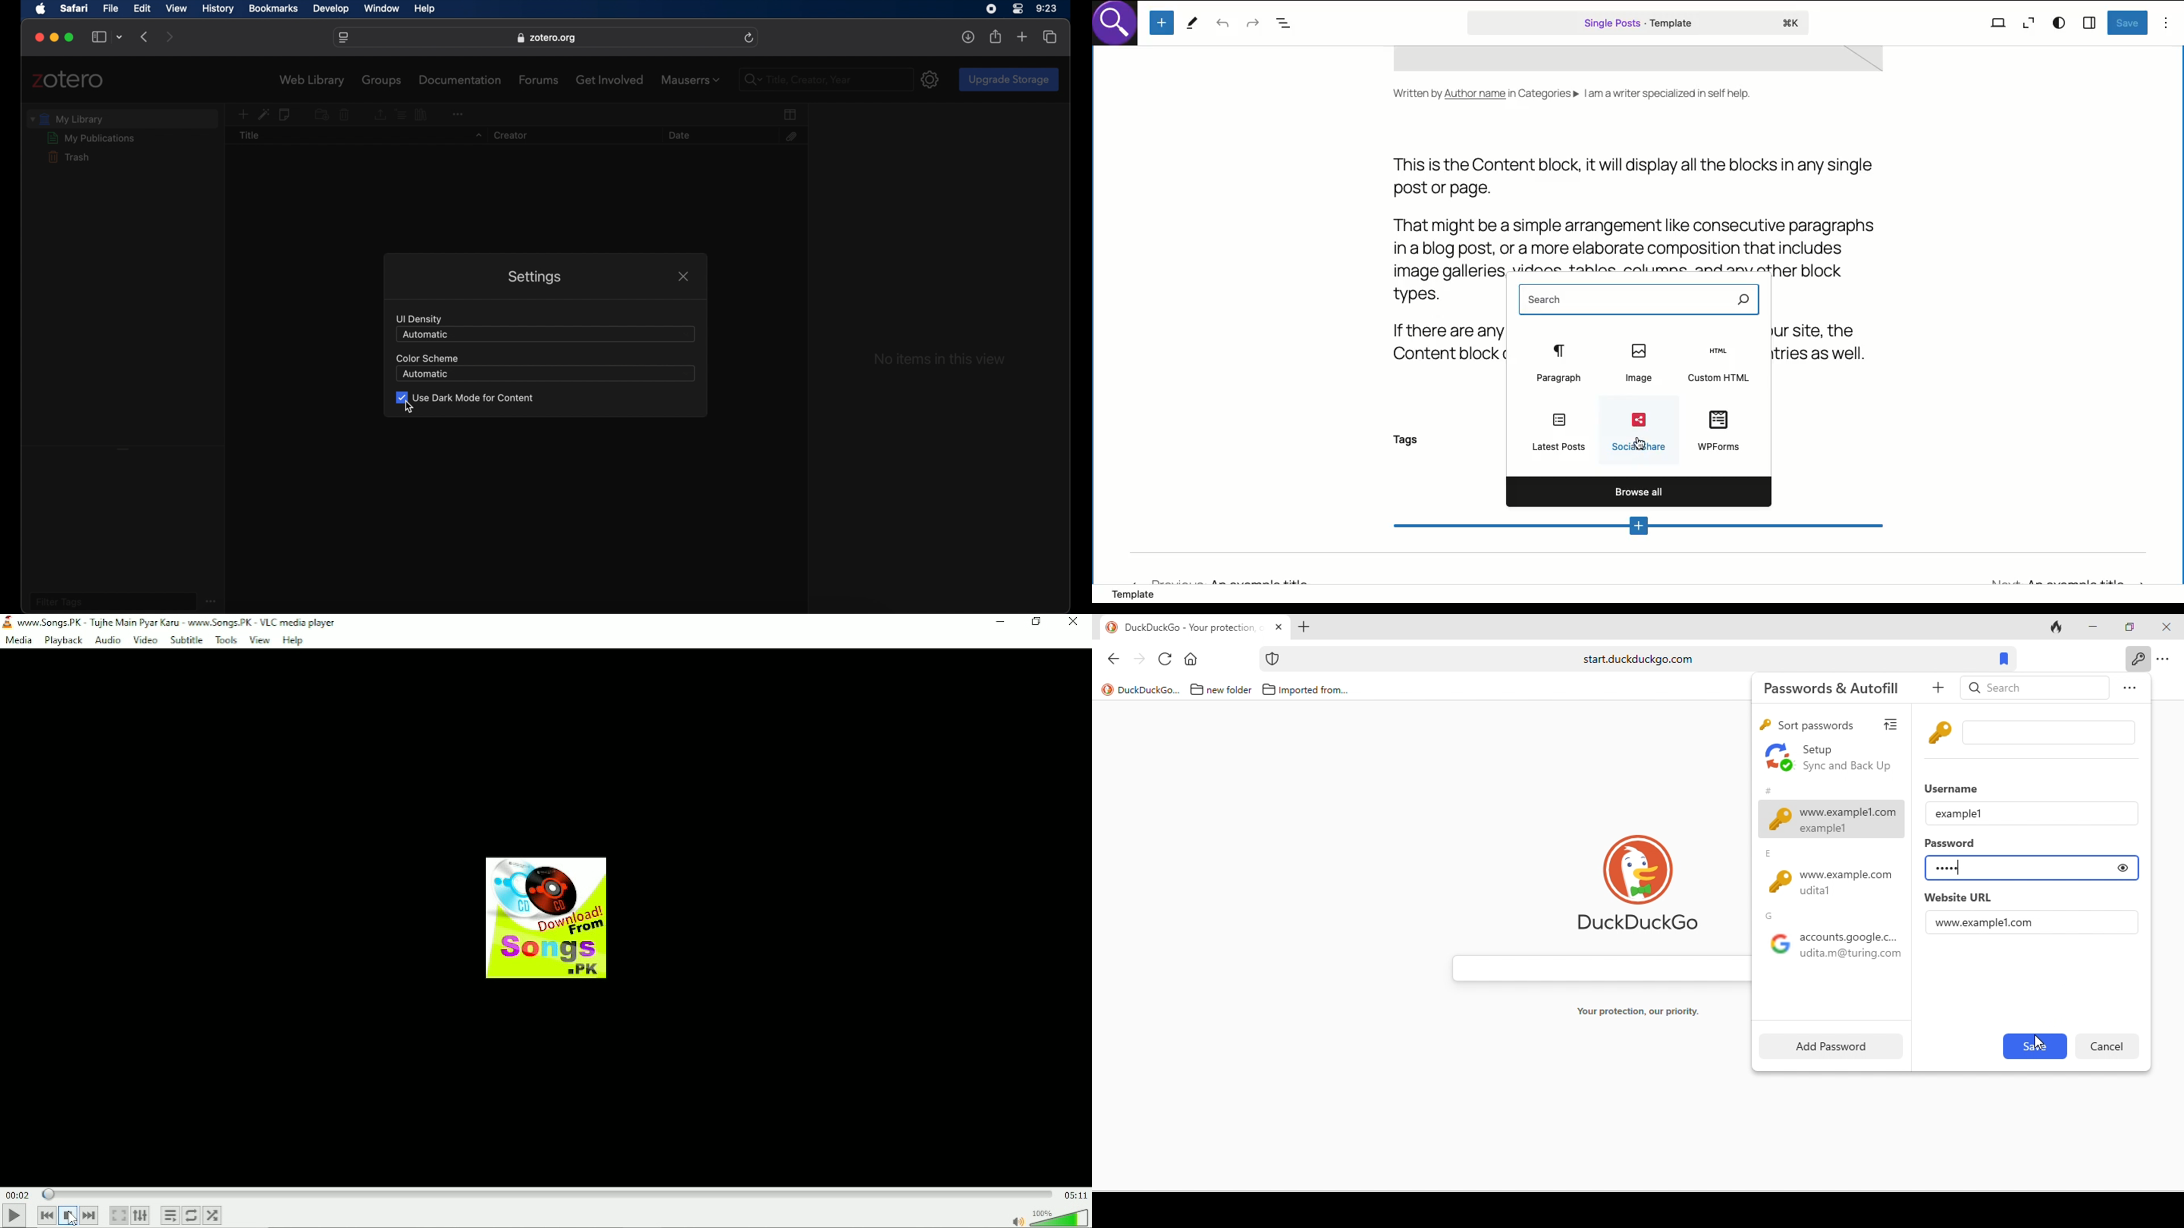  Describe the element at coordinates (67, 119) in the screenshot. I see `my library` at that location.